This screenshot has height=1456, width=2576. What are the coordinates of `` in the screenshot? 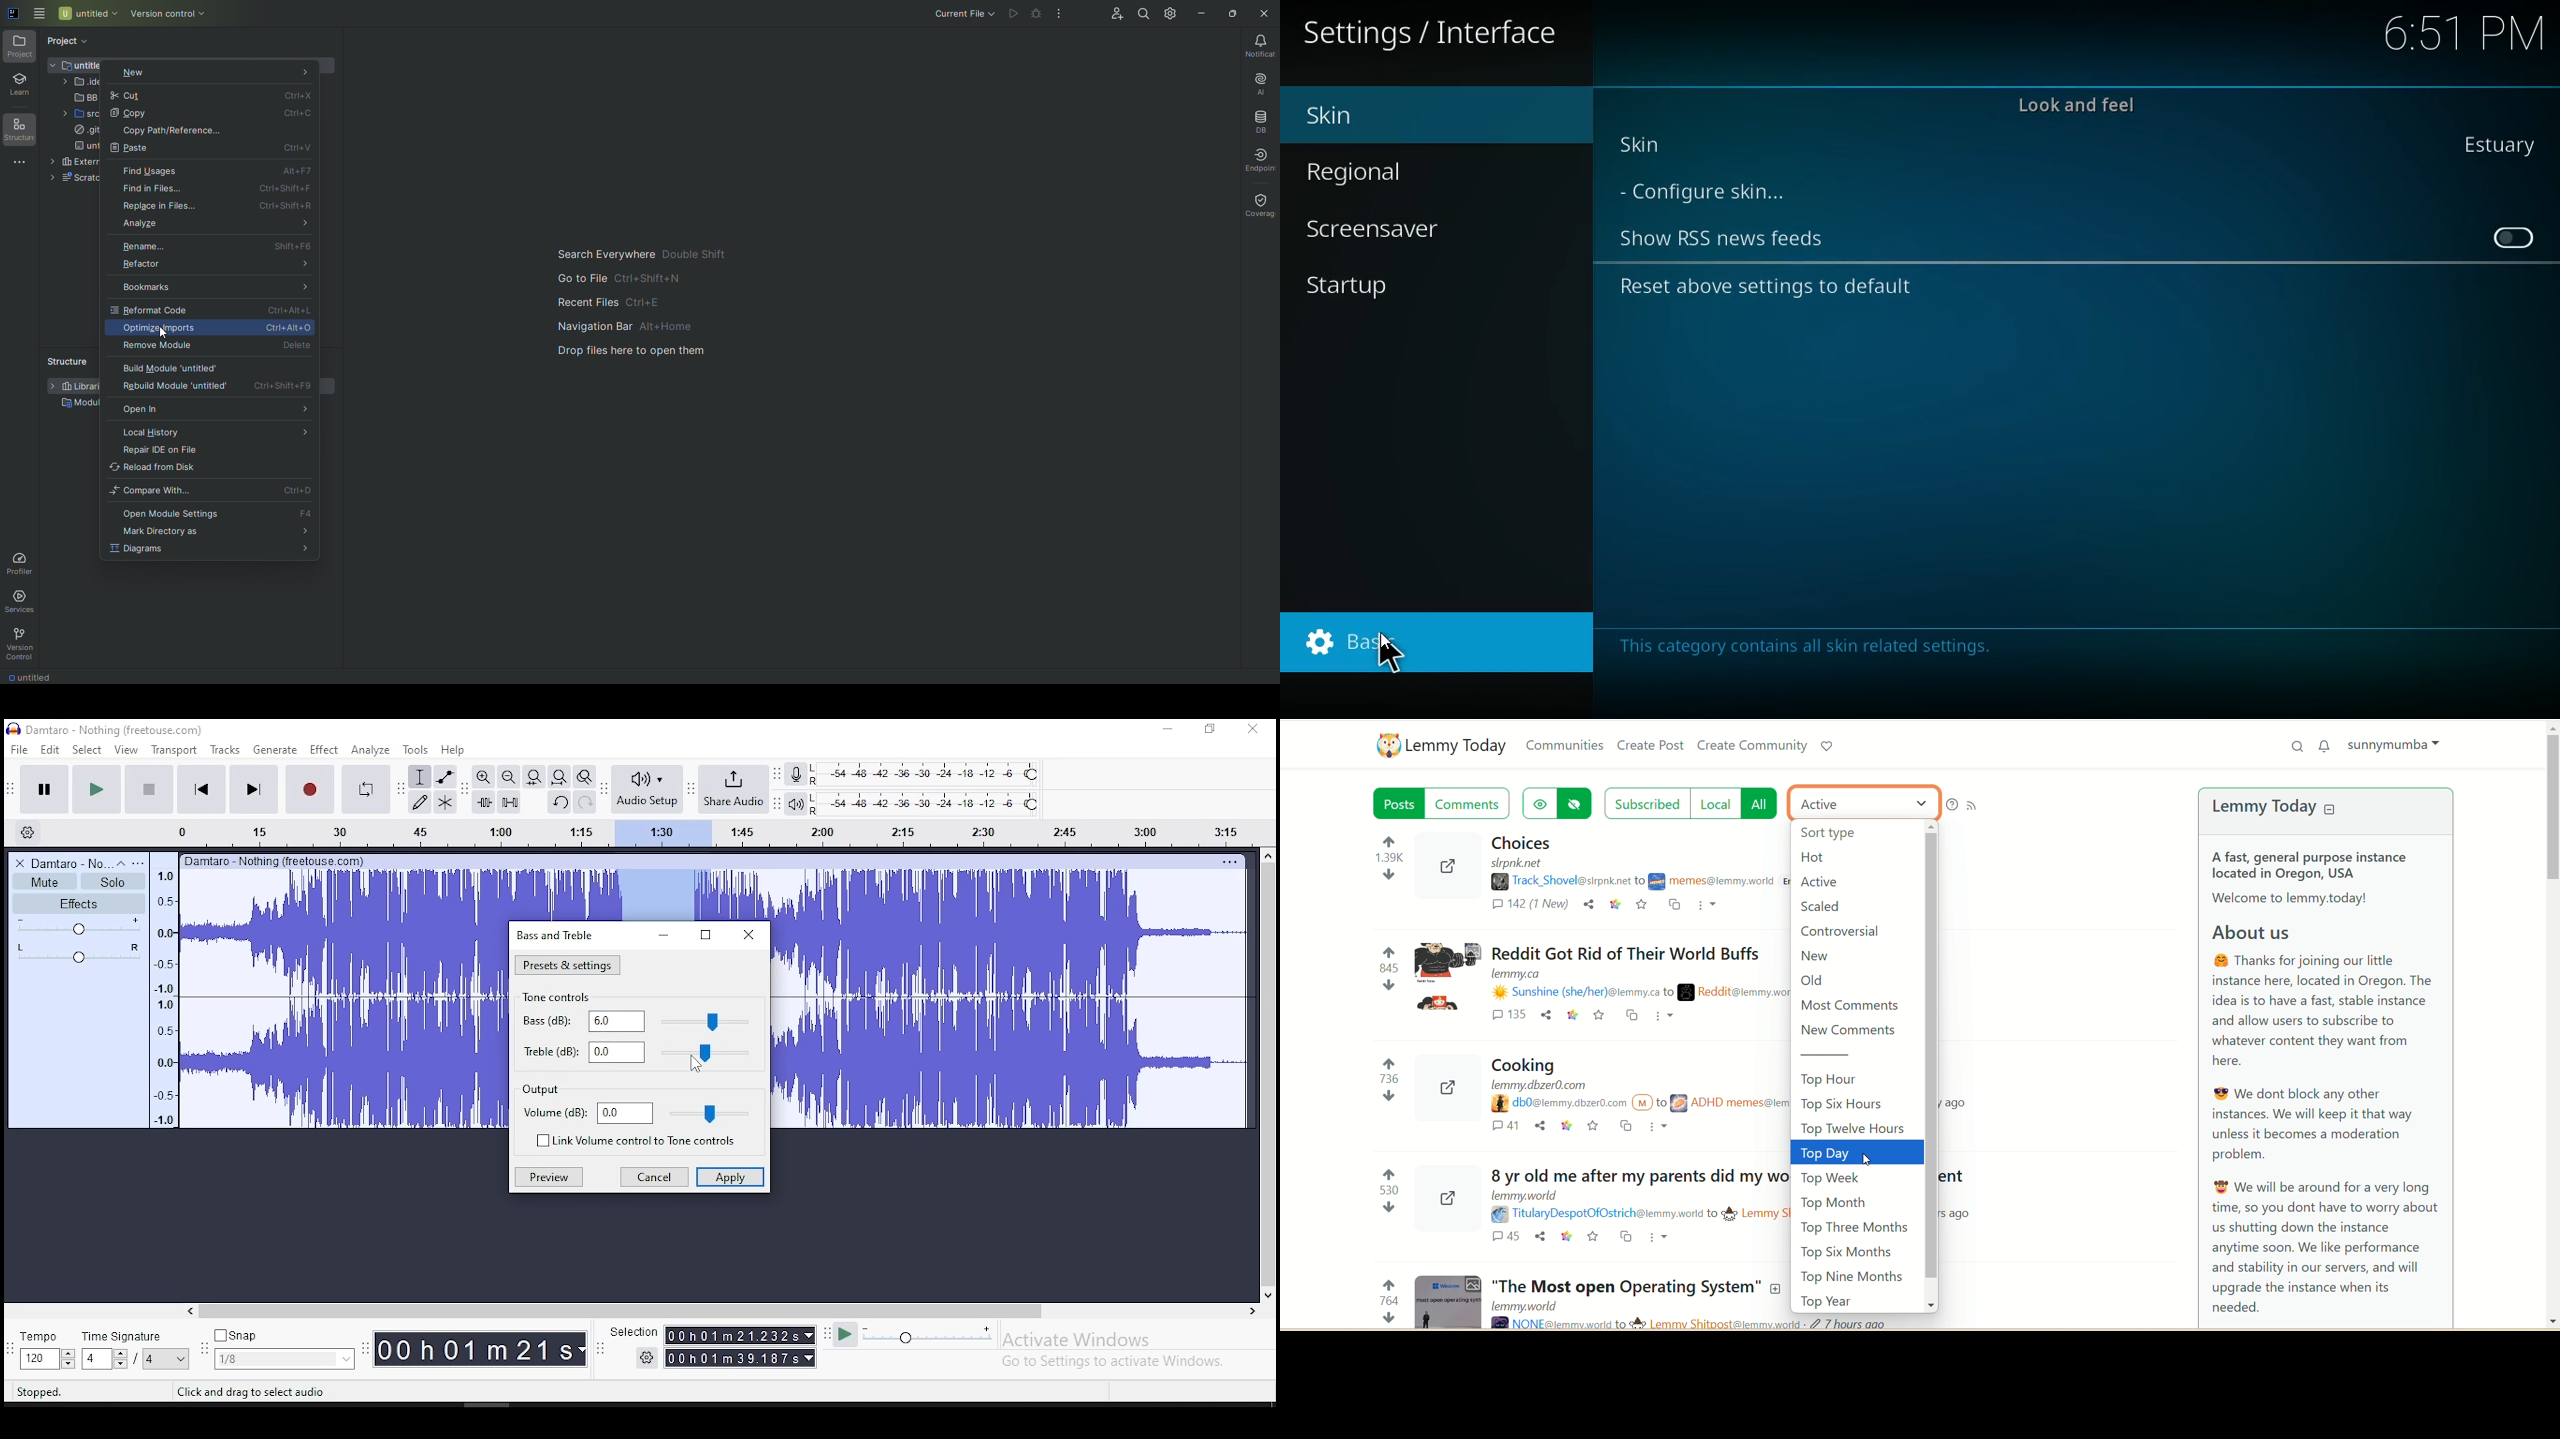 It's located at (601, 1349).